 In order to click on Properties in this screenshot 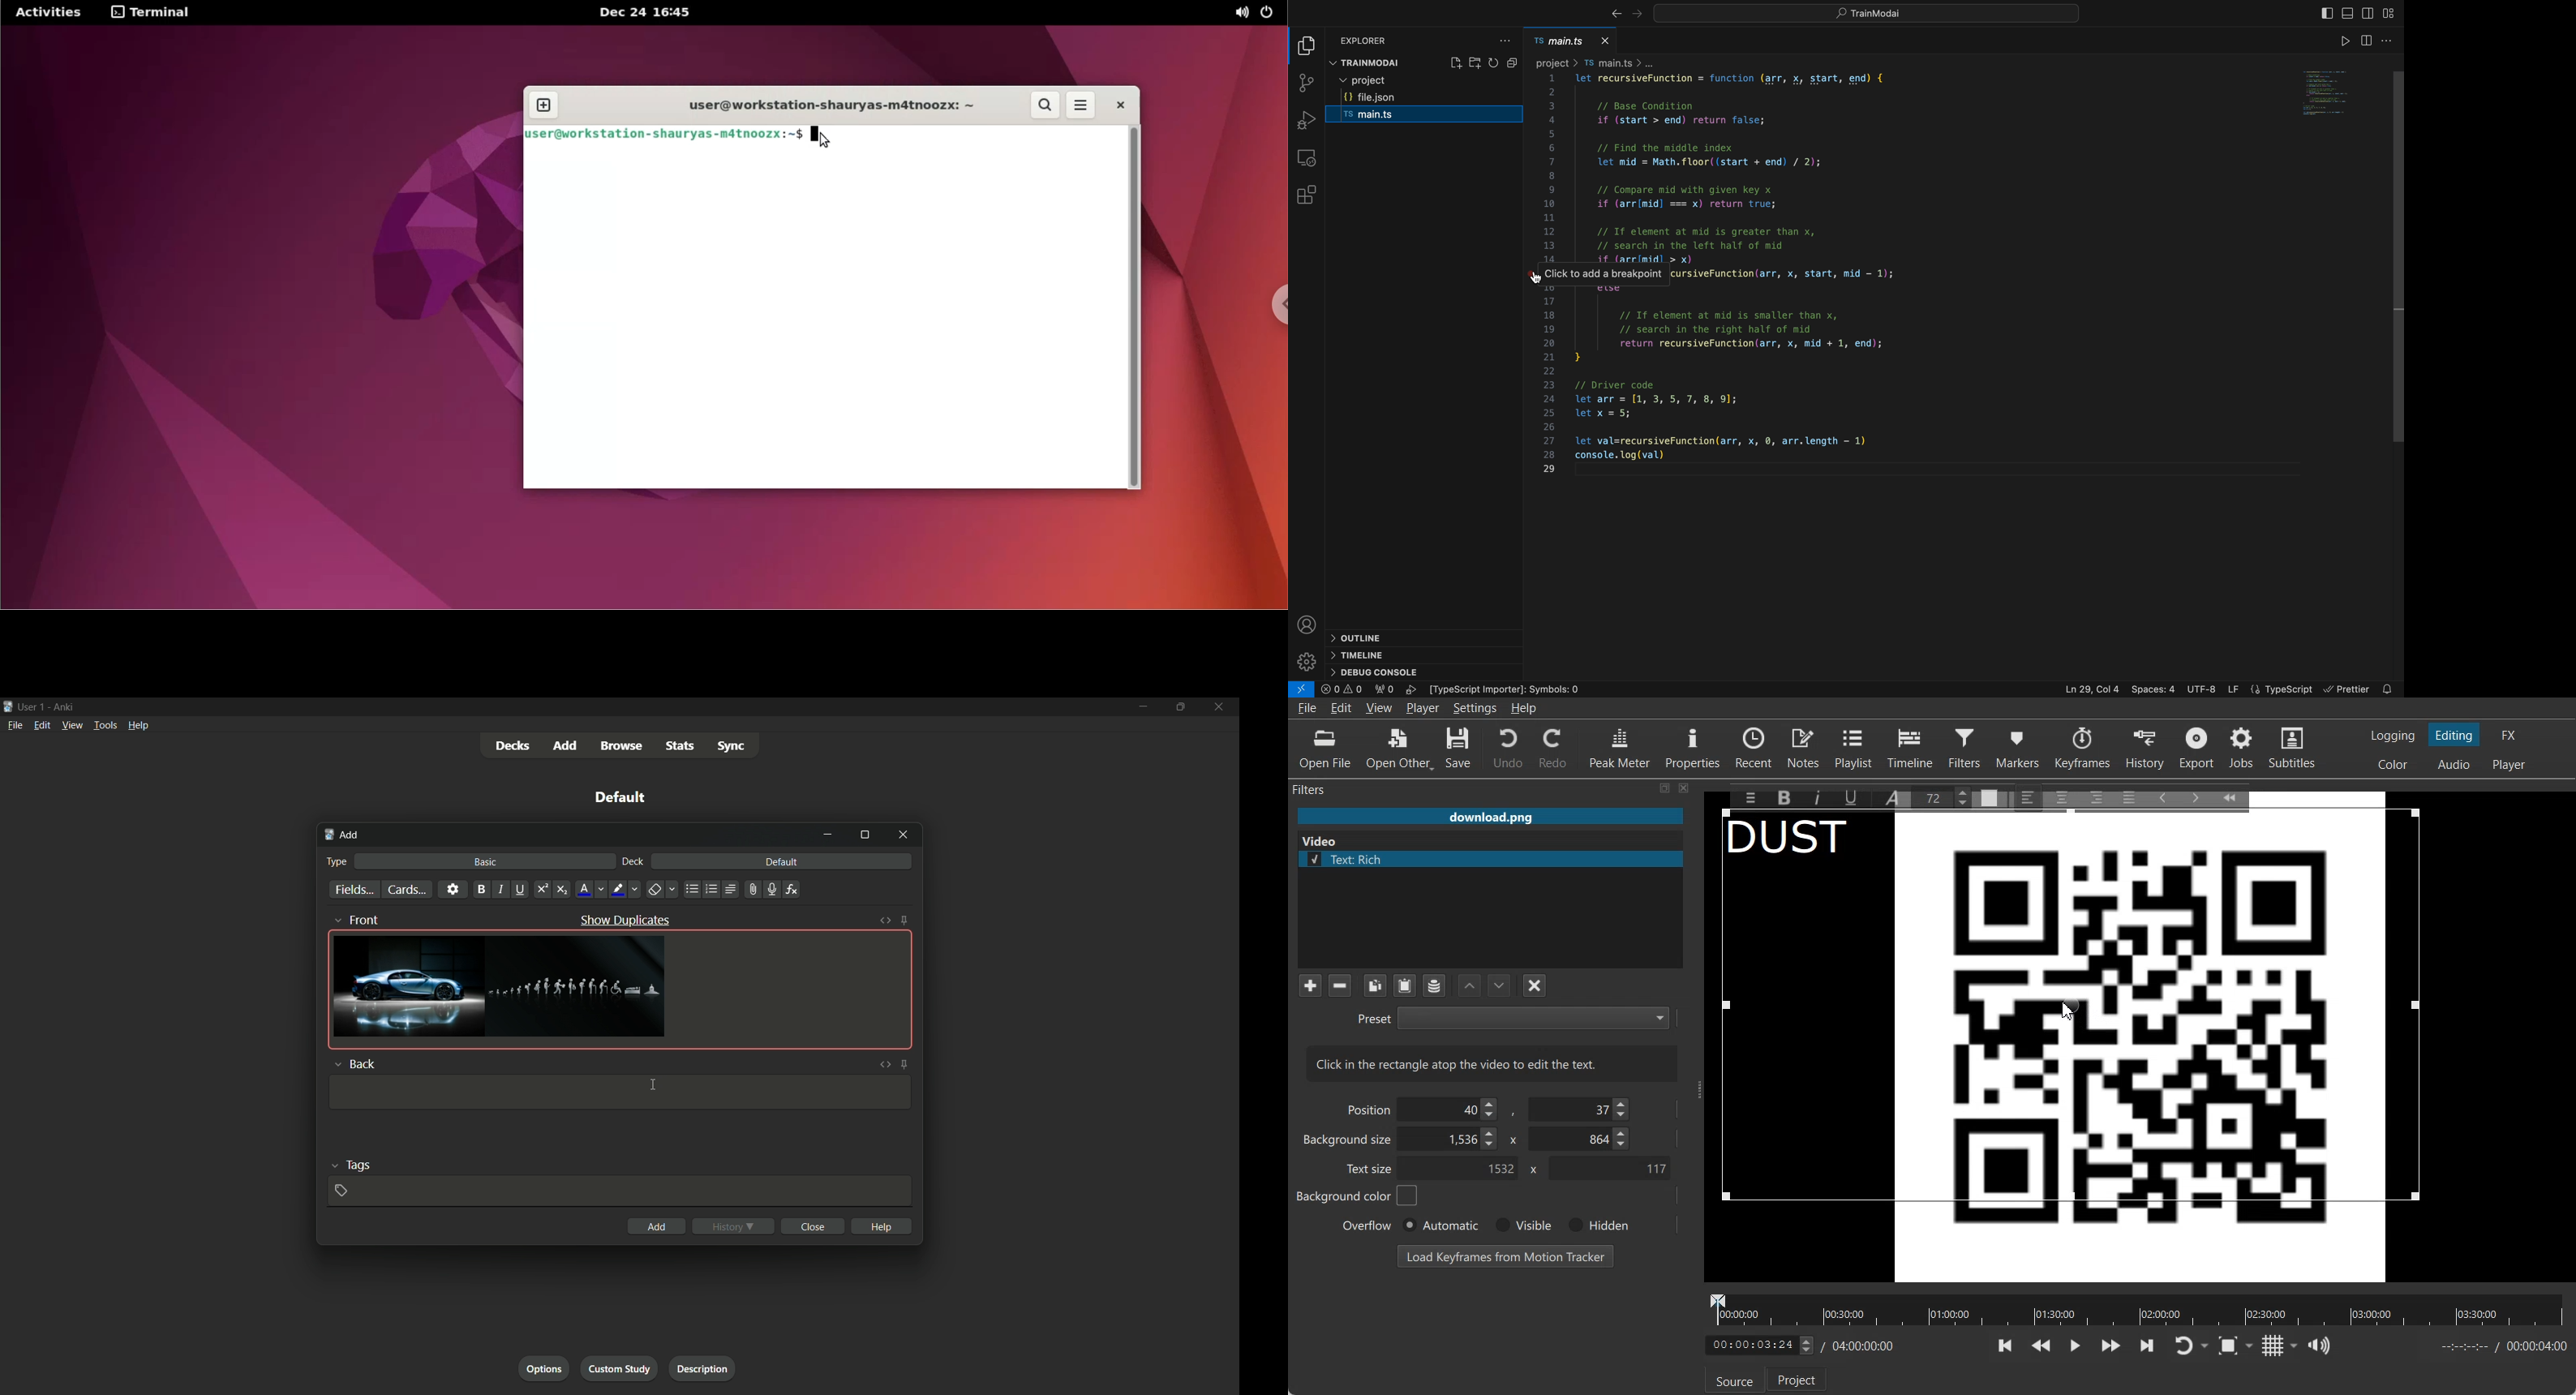, I will do `click(1693, 746)`.